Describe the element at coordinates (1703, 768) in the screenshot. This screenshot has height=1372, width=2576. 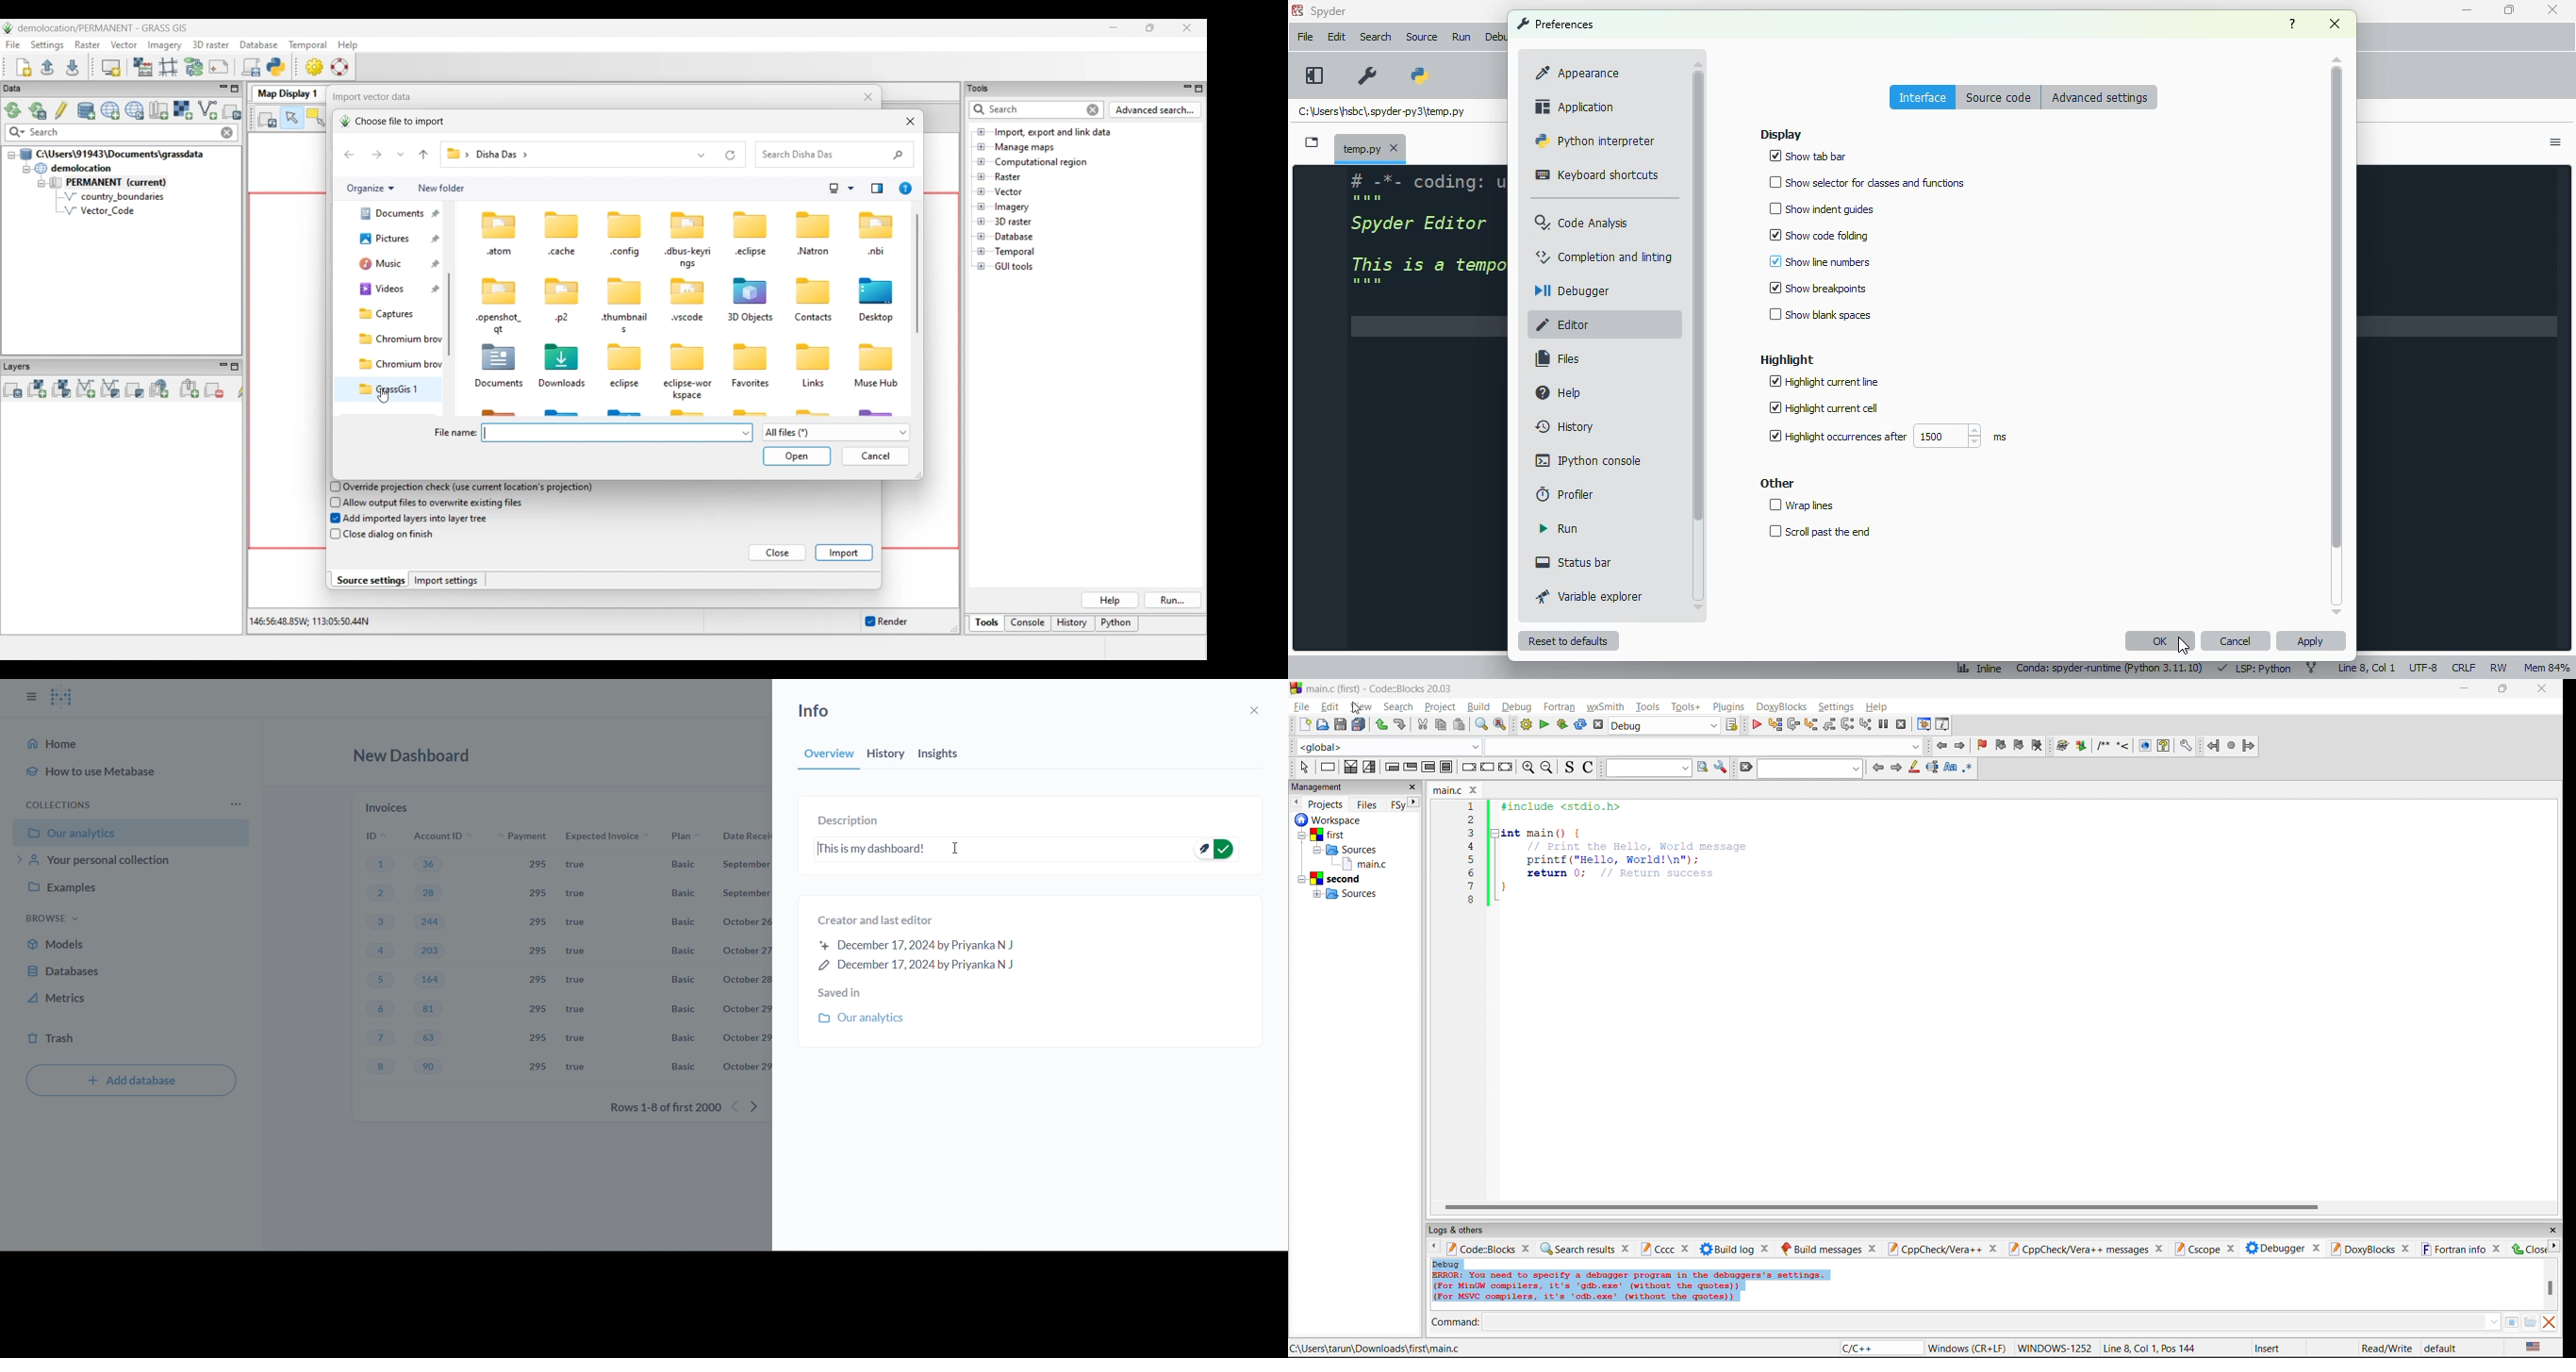
I see `run search` at that location.